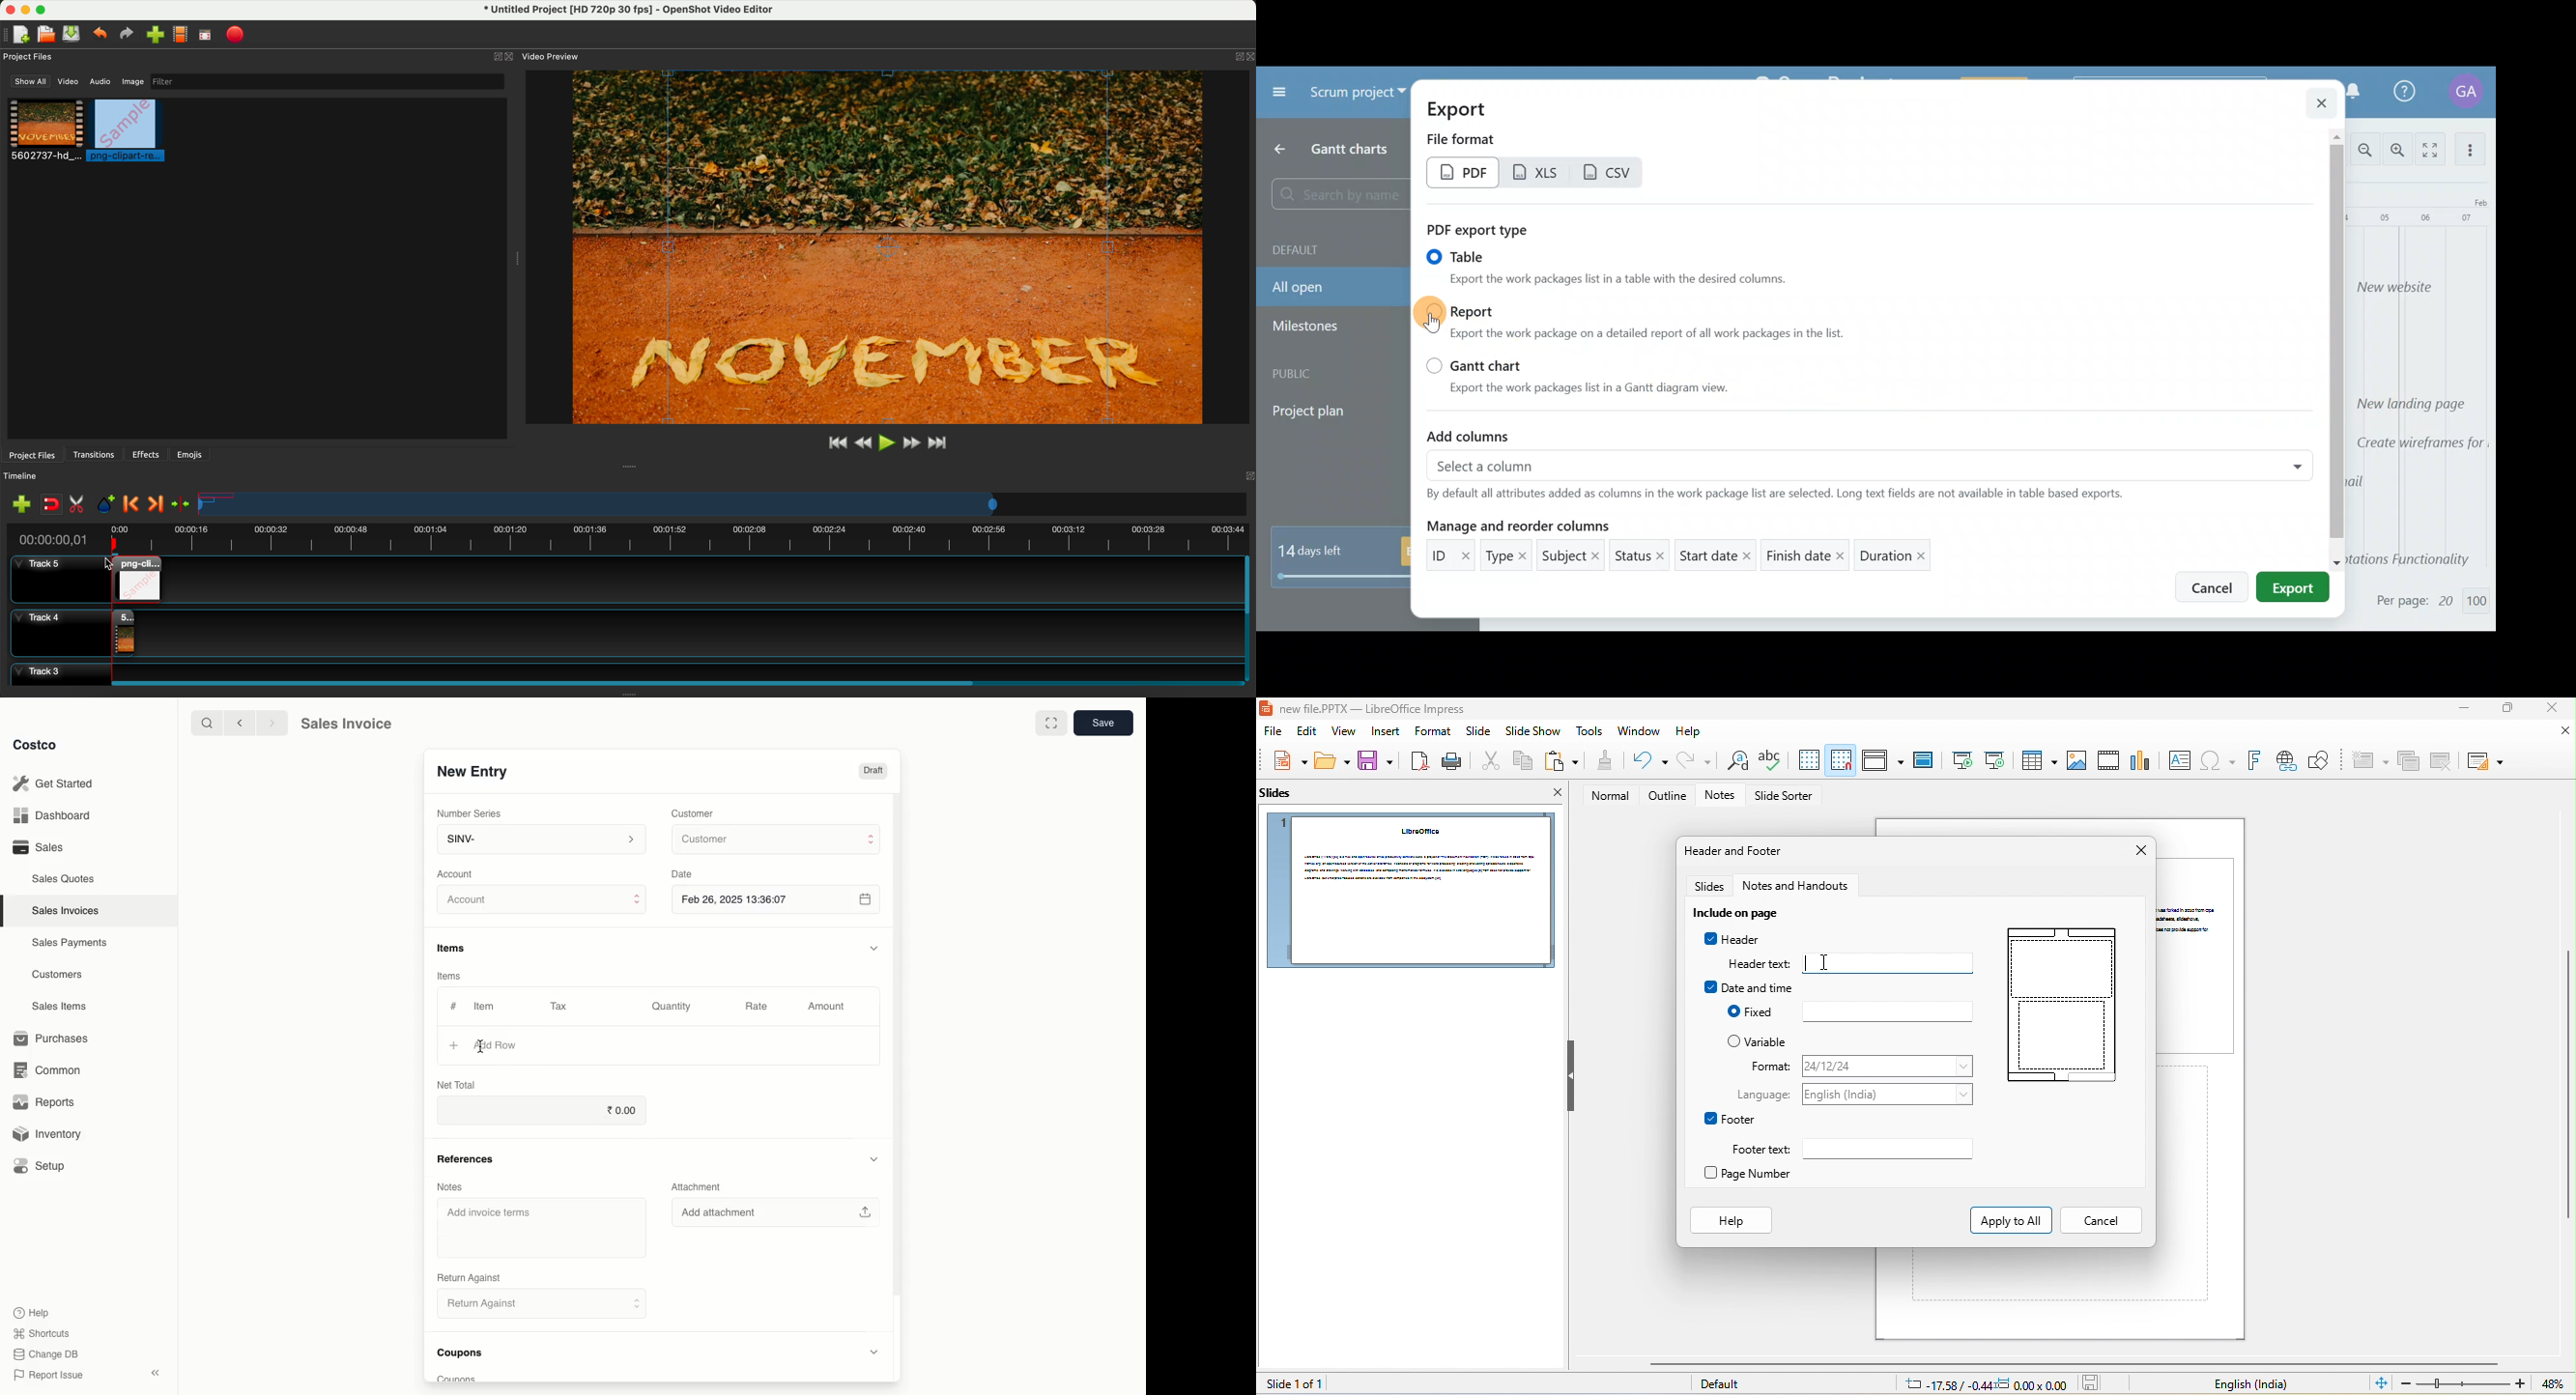 The width and height of the screenshot is (2576, 1400). Describe the element at coordinates (686, 874) in the screenshot. I see `Date` at that location.